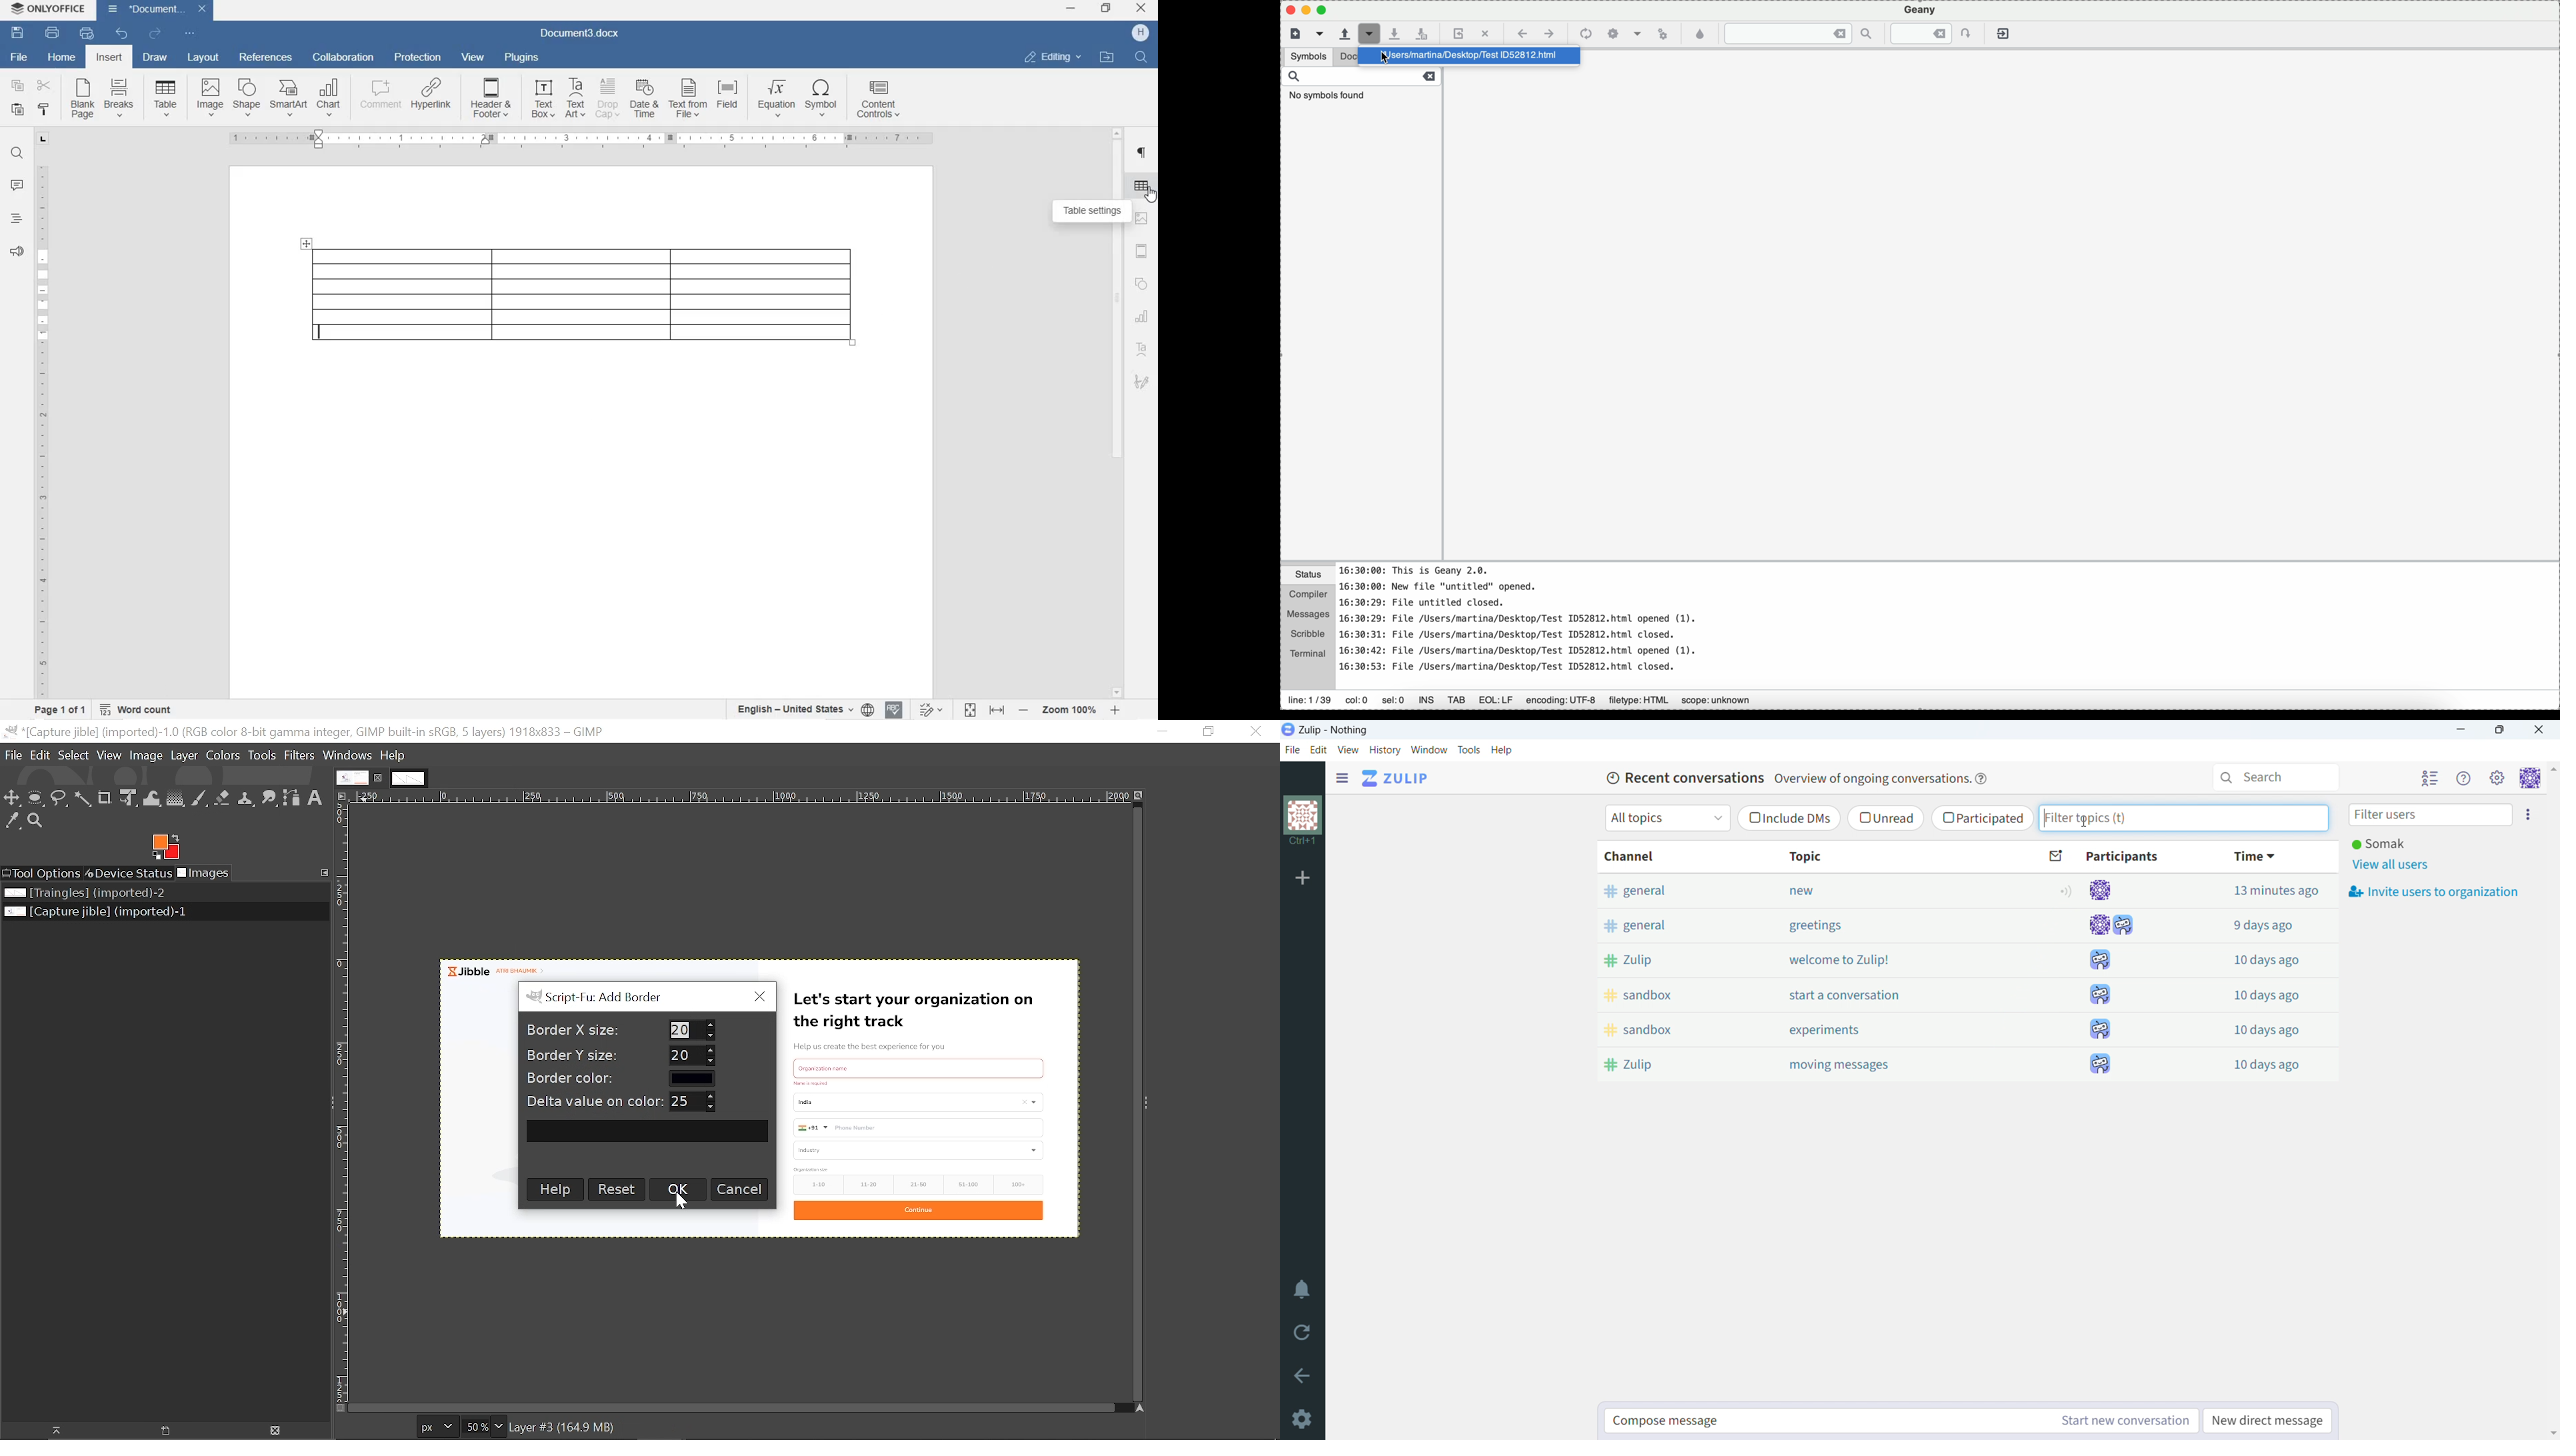 The width and height of the screenshot is (2576, 1456). I want to click on Tools, so click(262, 755).